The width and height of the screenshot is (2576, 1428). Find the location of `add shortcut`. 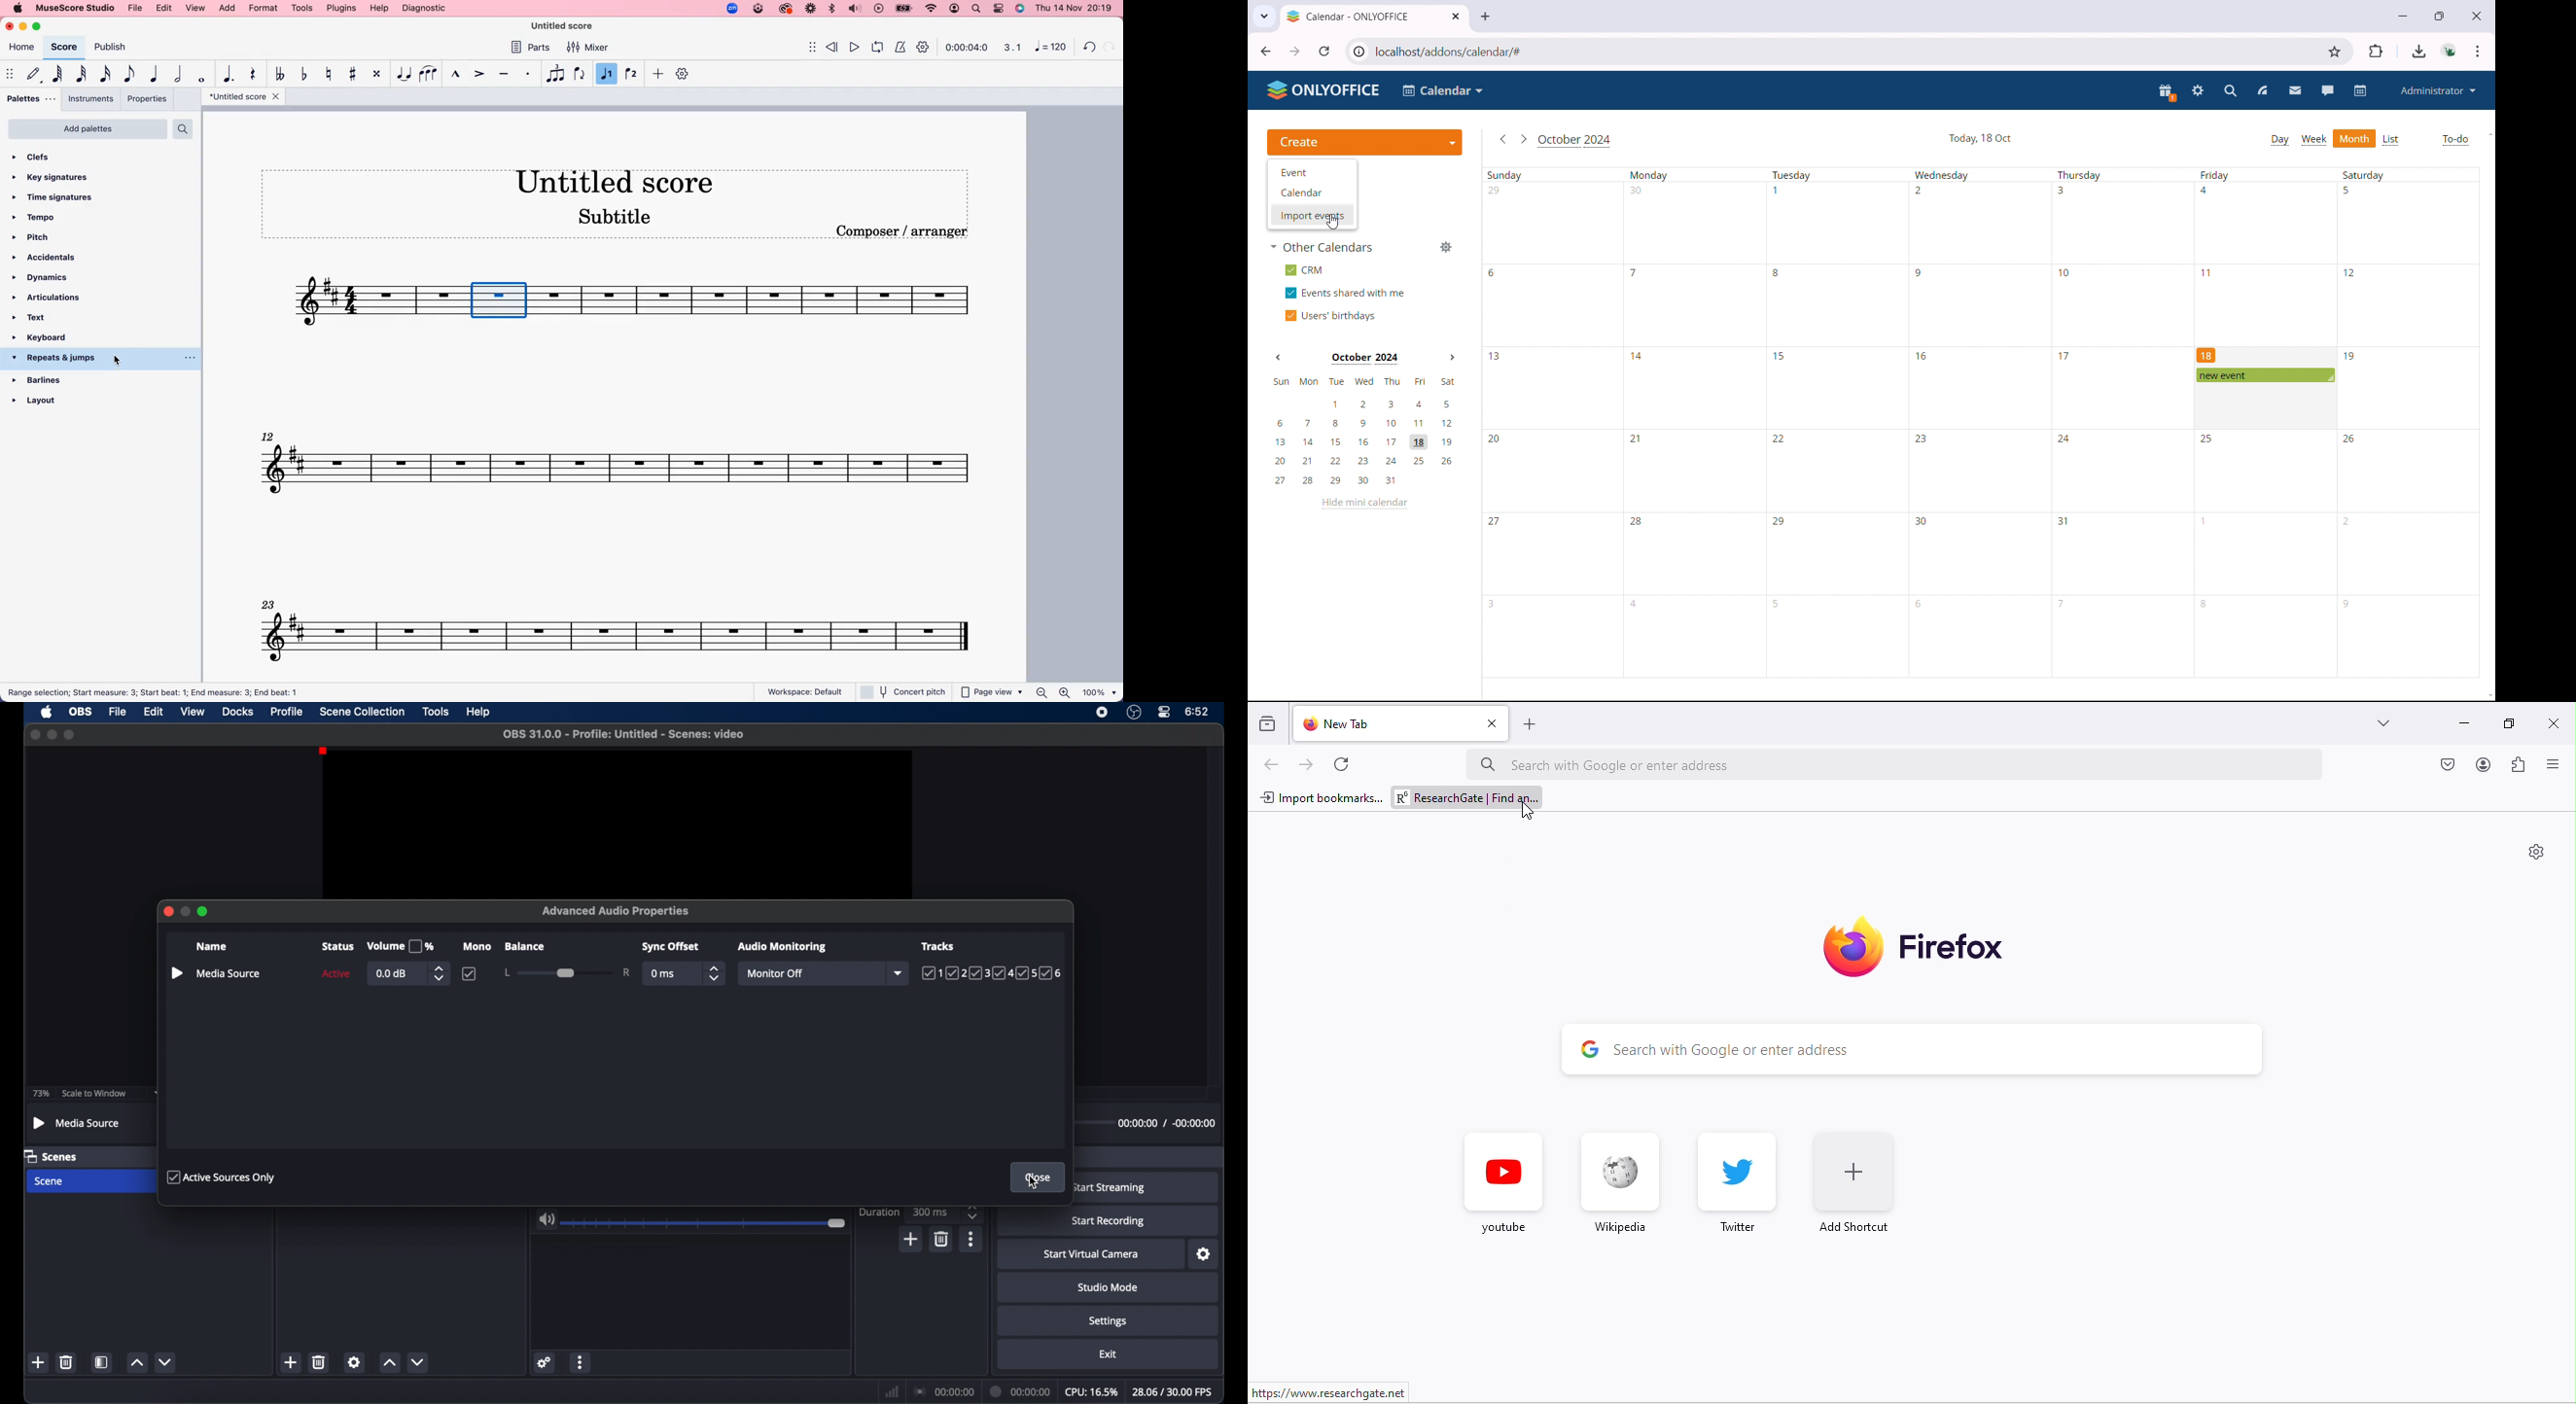

add shortcut is located at coordinates (1861, 1187).